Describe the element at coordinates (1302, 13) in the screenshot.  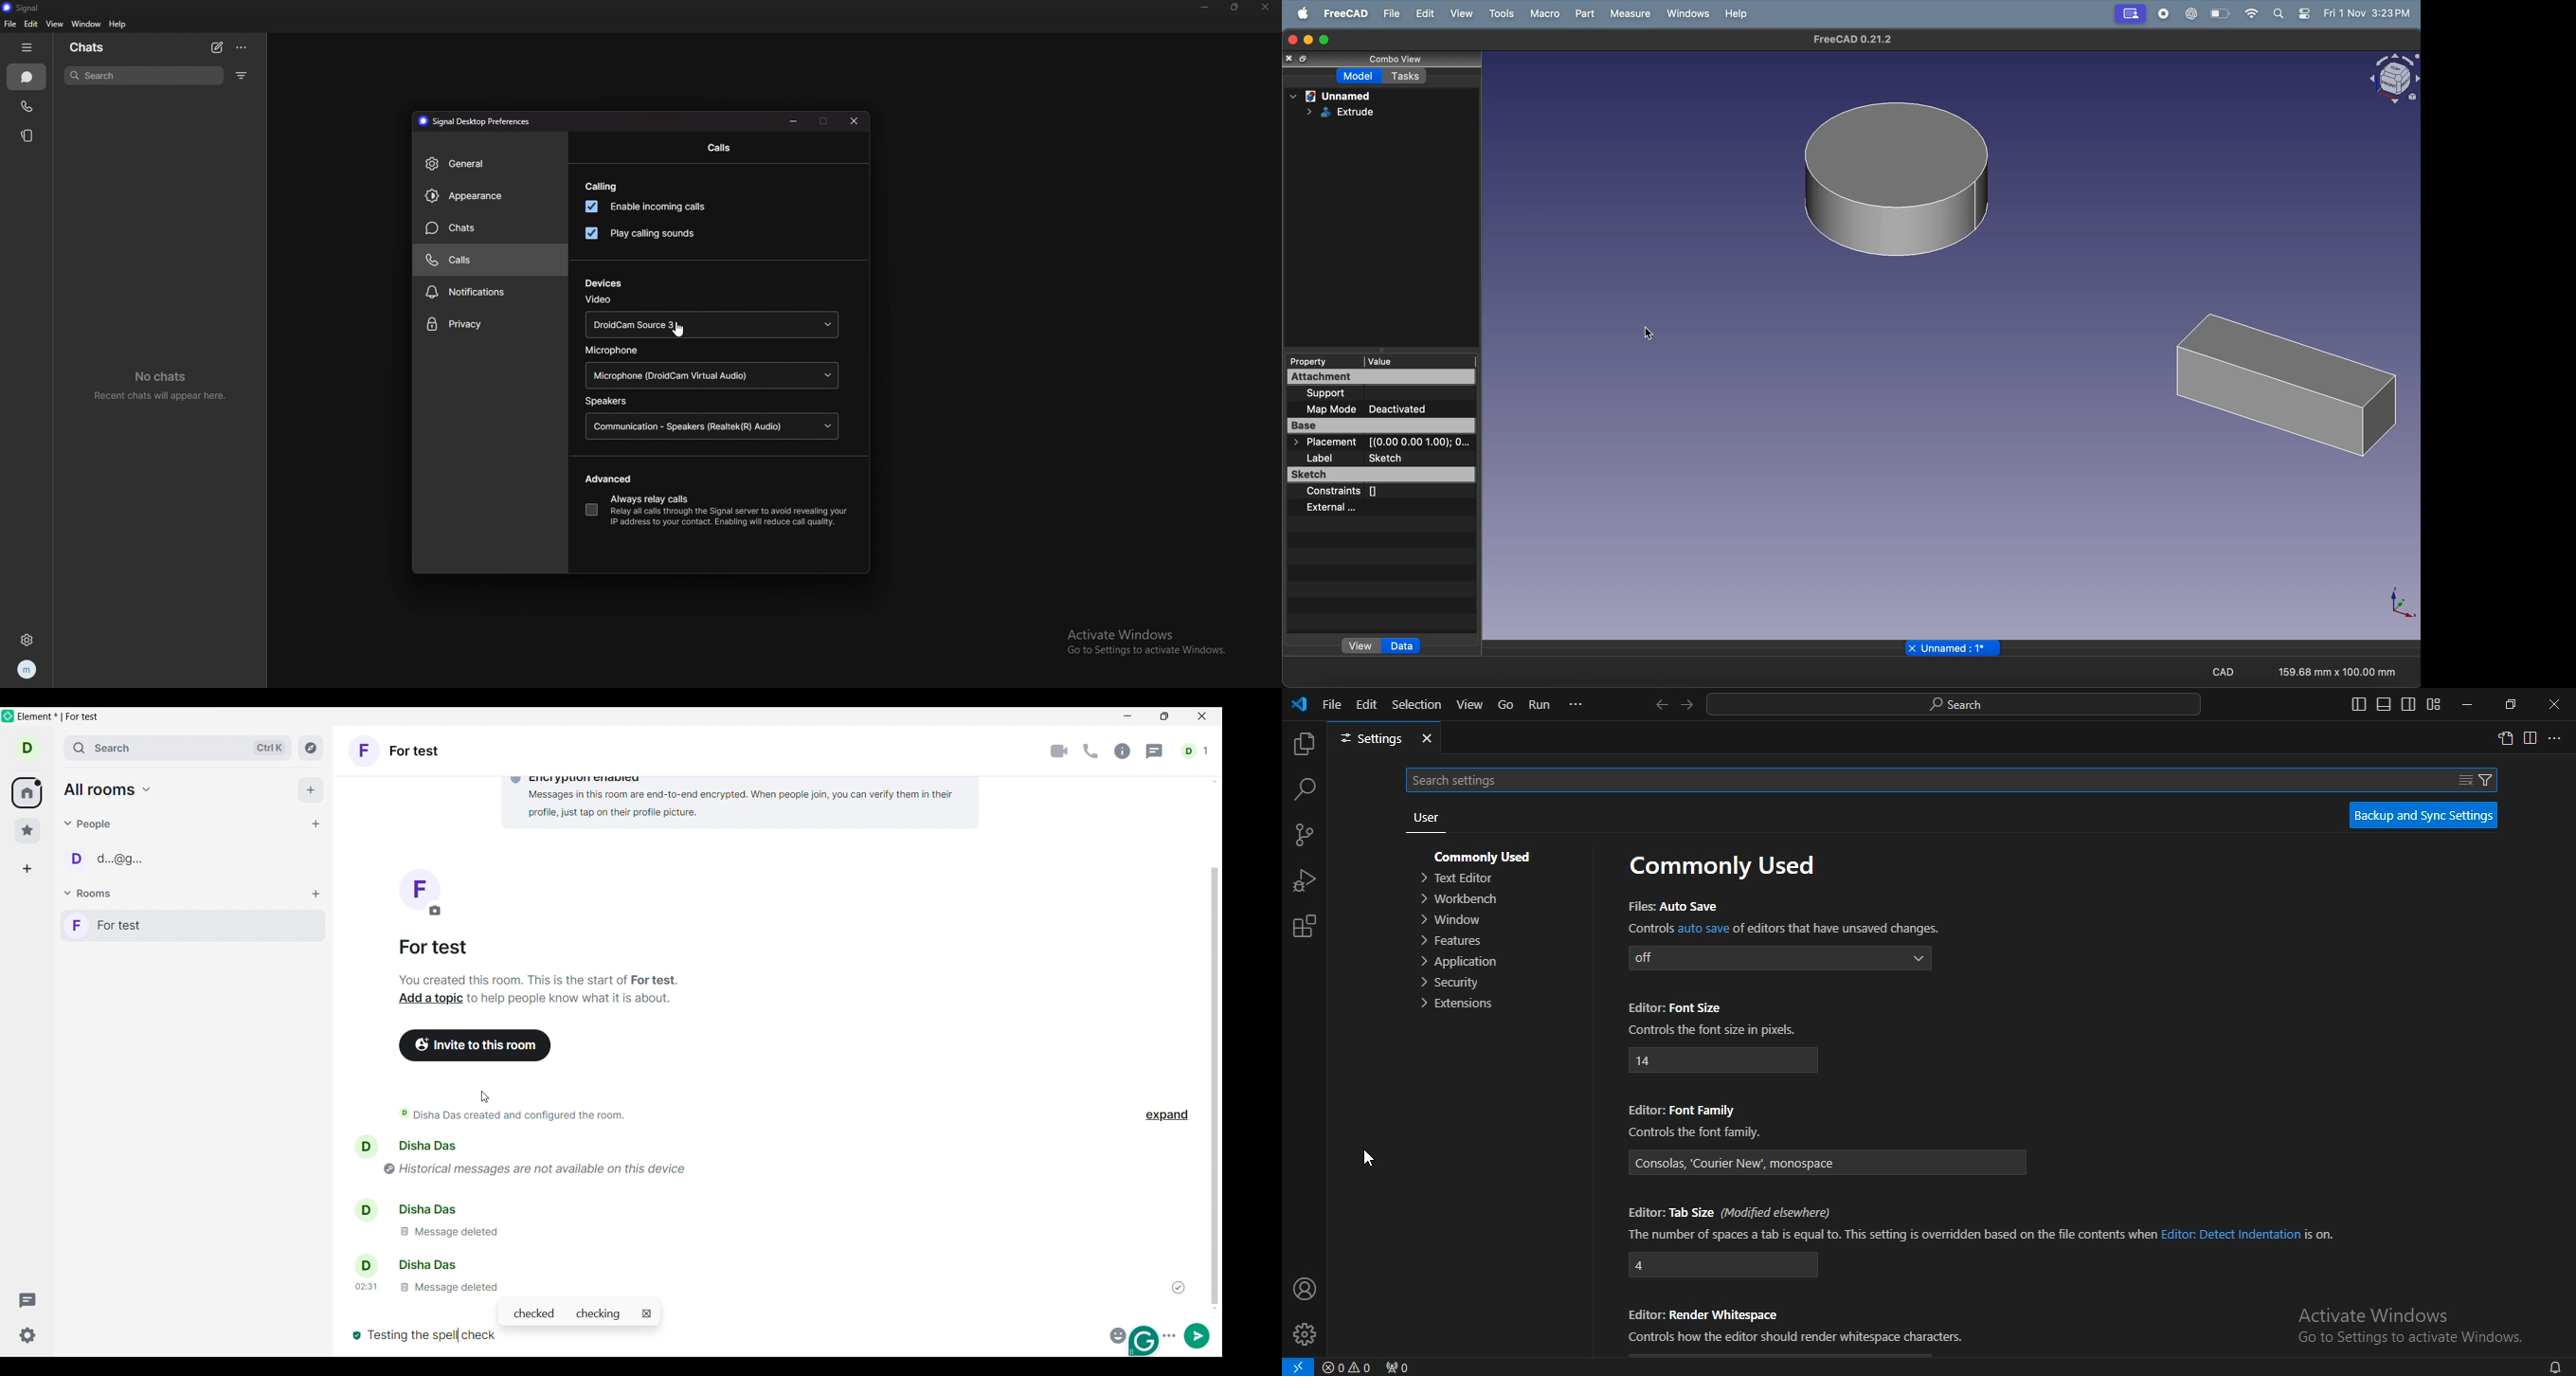
I see `apple menu` at that location.